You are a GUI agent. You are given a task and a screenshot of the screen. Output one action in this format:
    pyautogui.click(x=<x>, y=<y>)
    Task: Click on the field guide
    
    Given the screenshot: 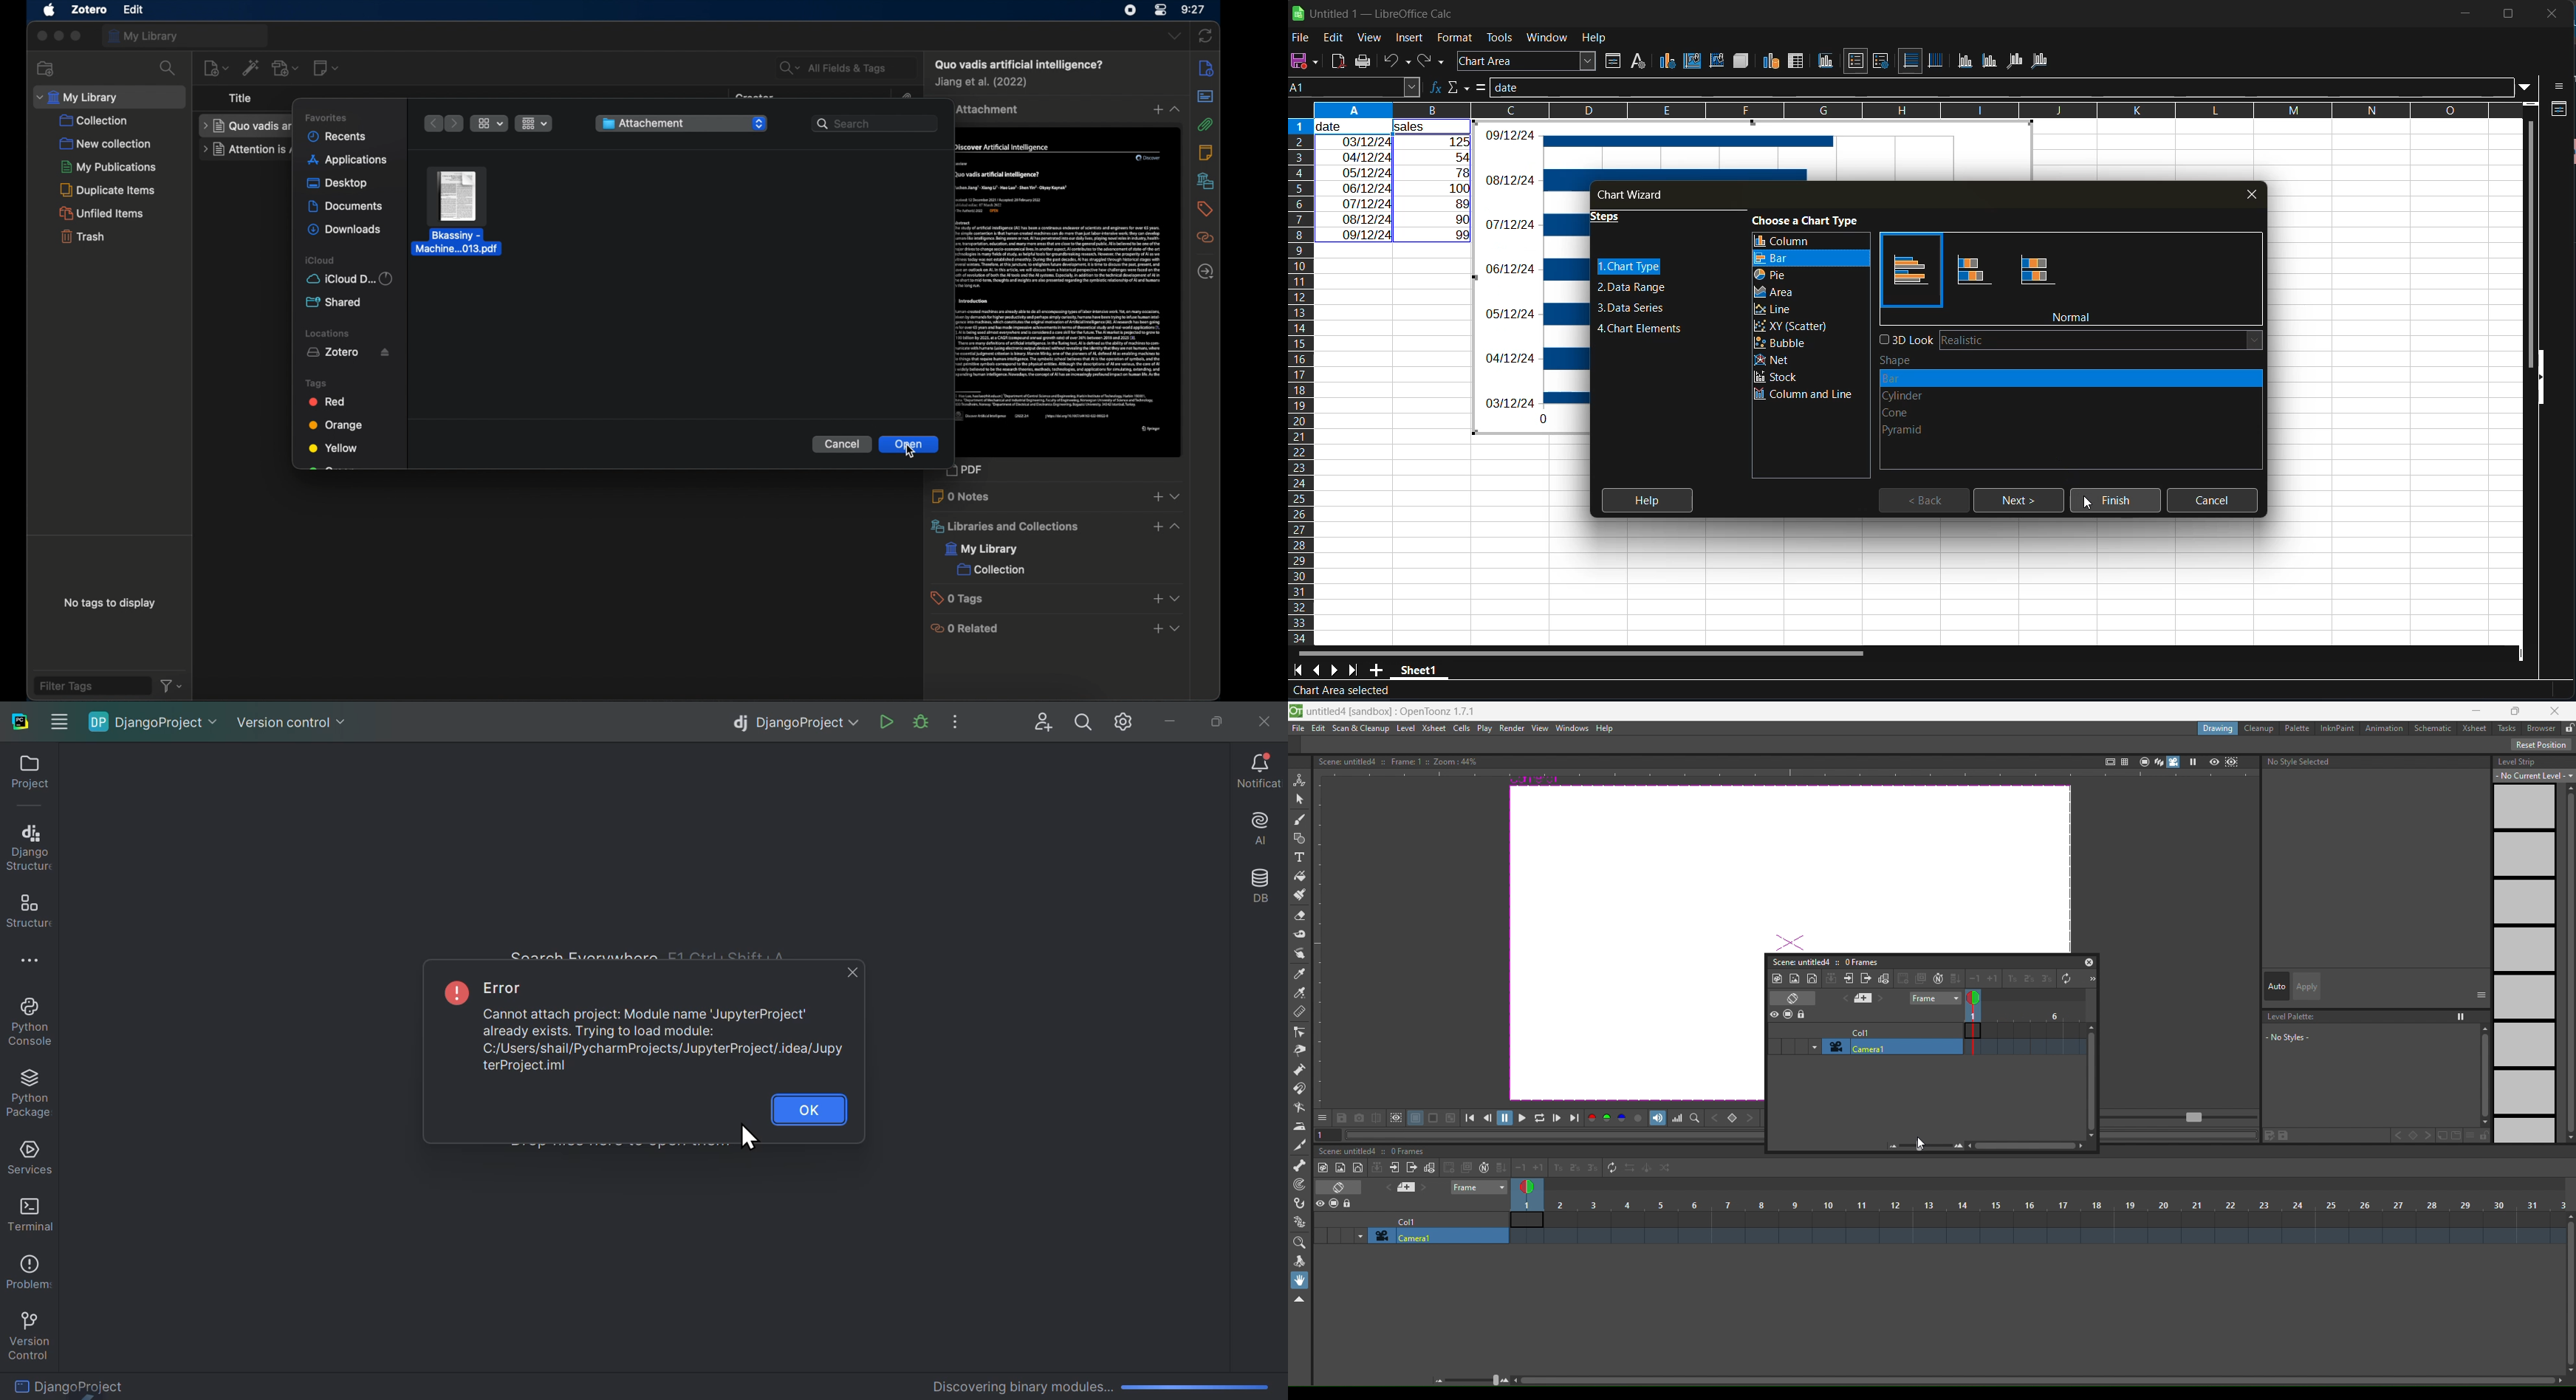 What is the action you would take?
    pyautogui.click(x=2124, y=760)
    